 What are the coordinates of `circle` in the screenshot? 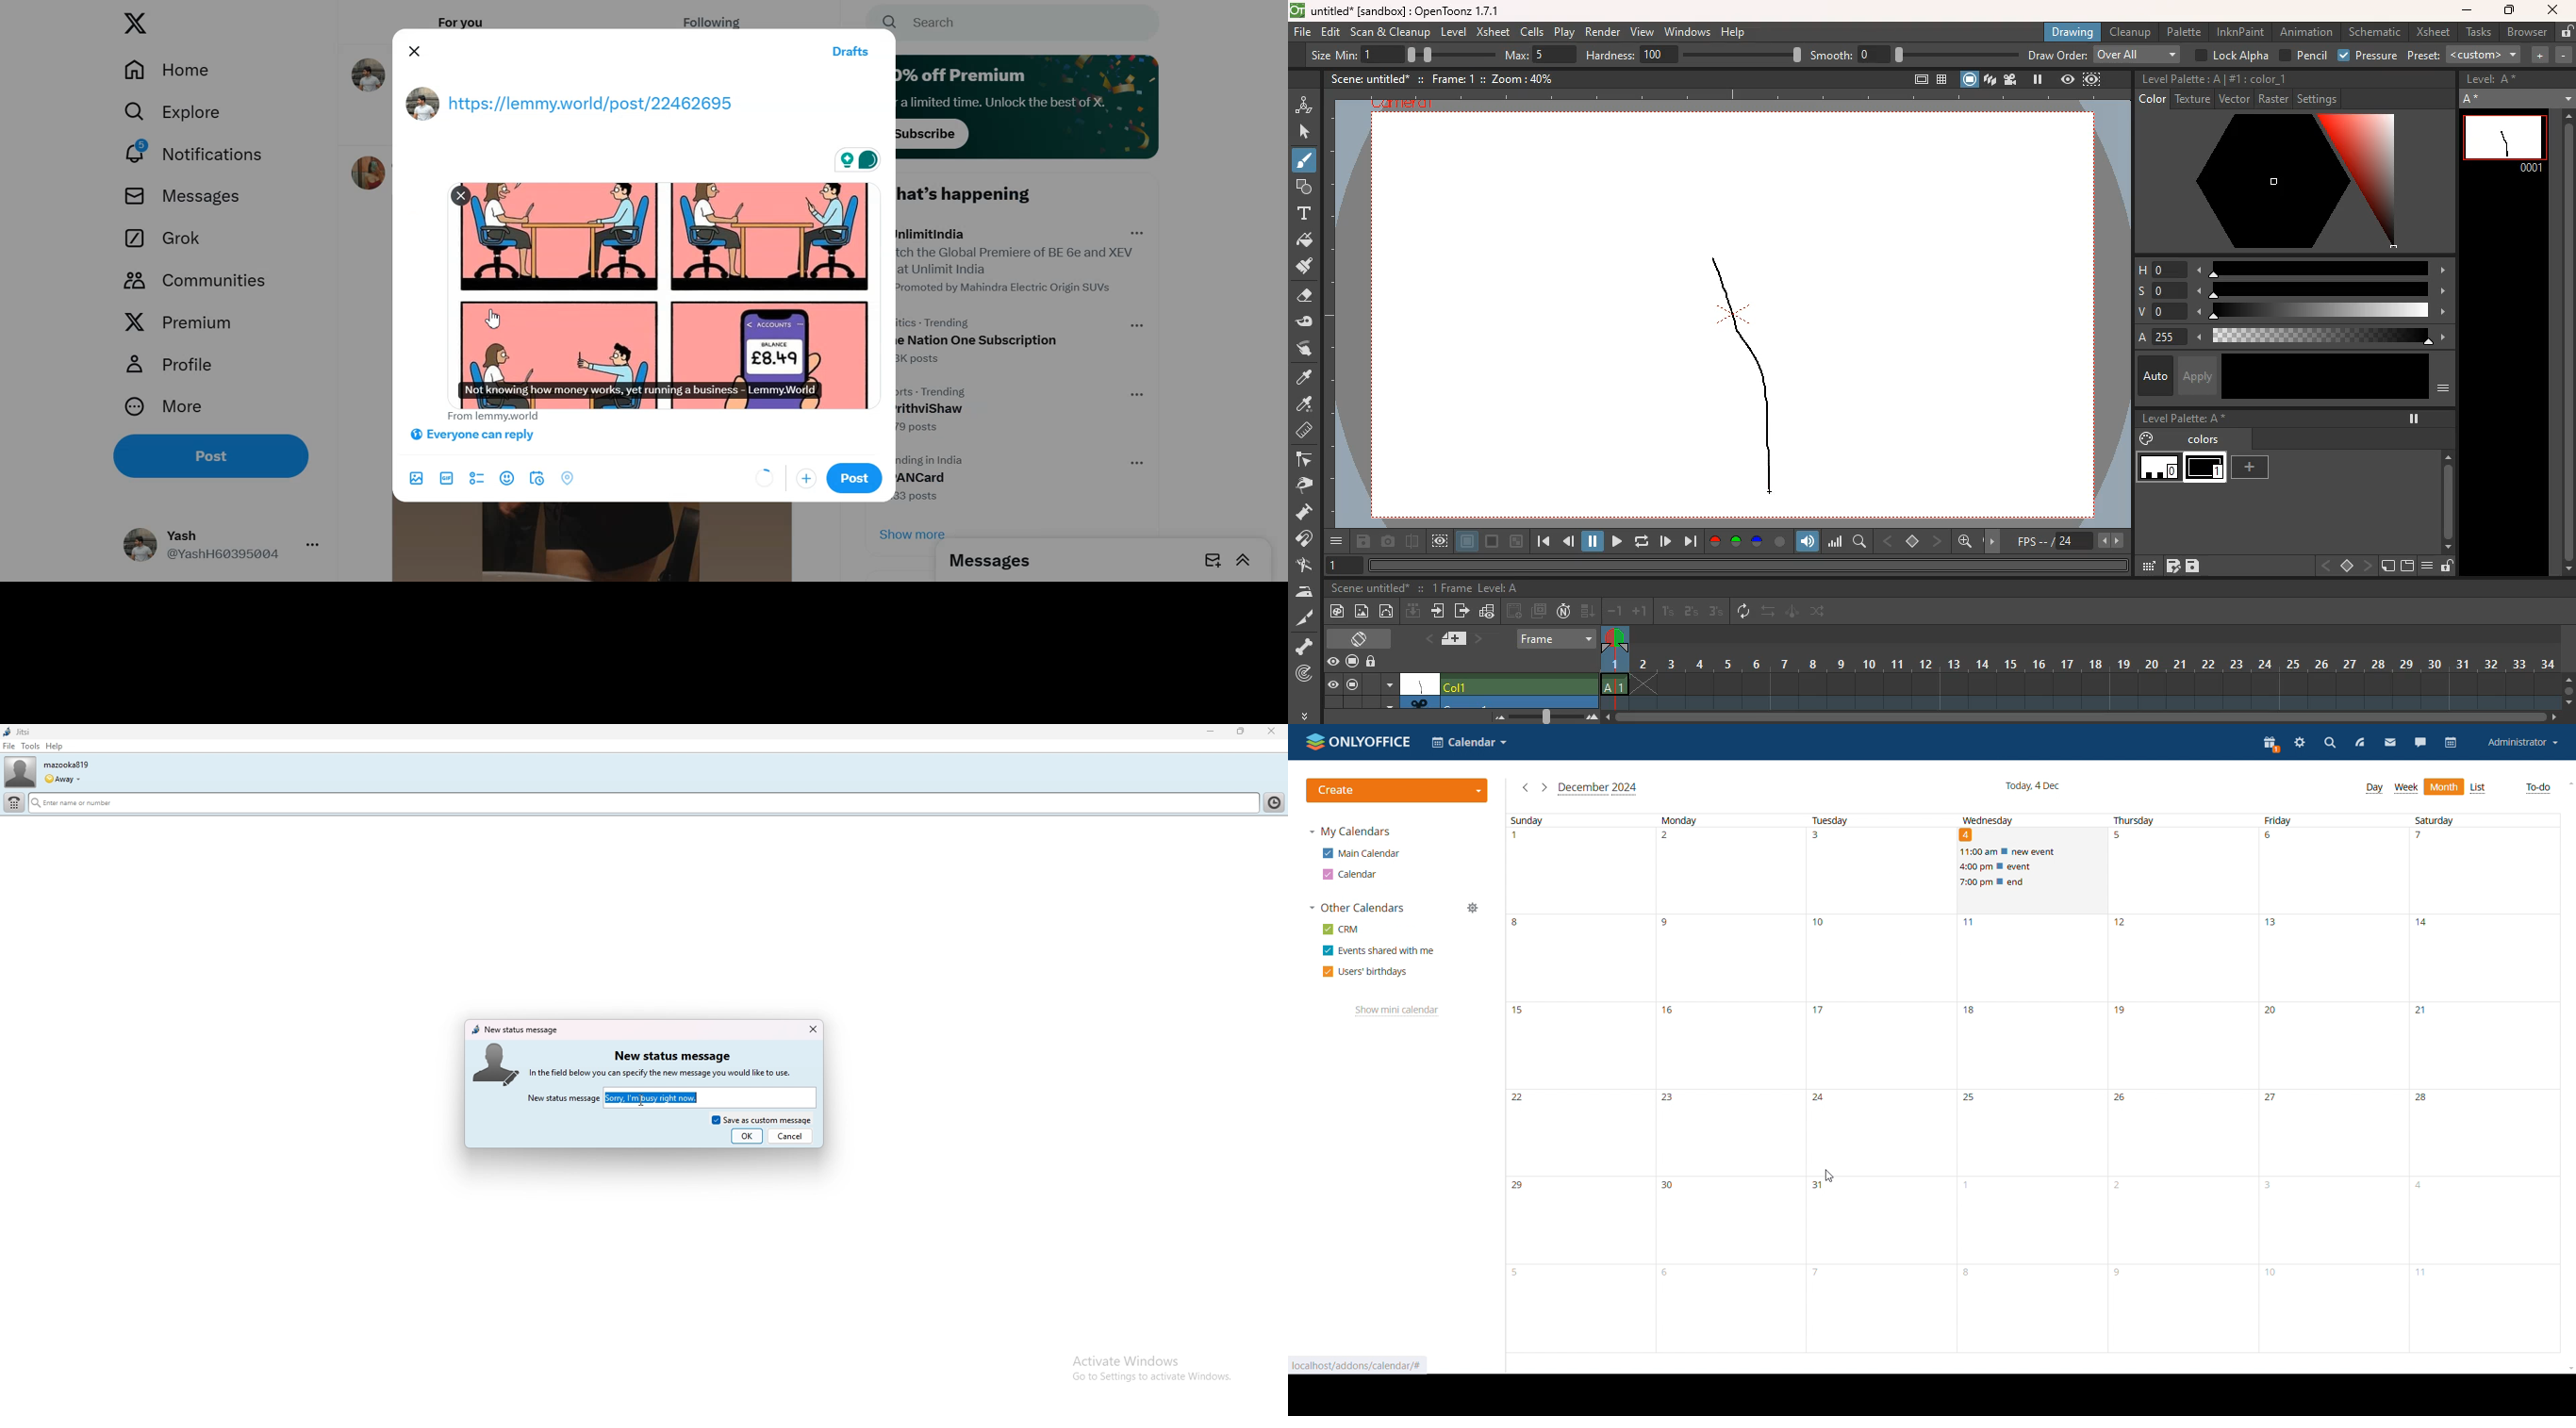 It's located at (1780, 541).